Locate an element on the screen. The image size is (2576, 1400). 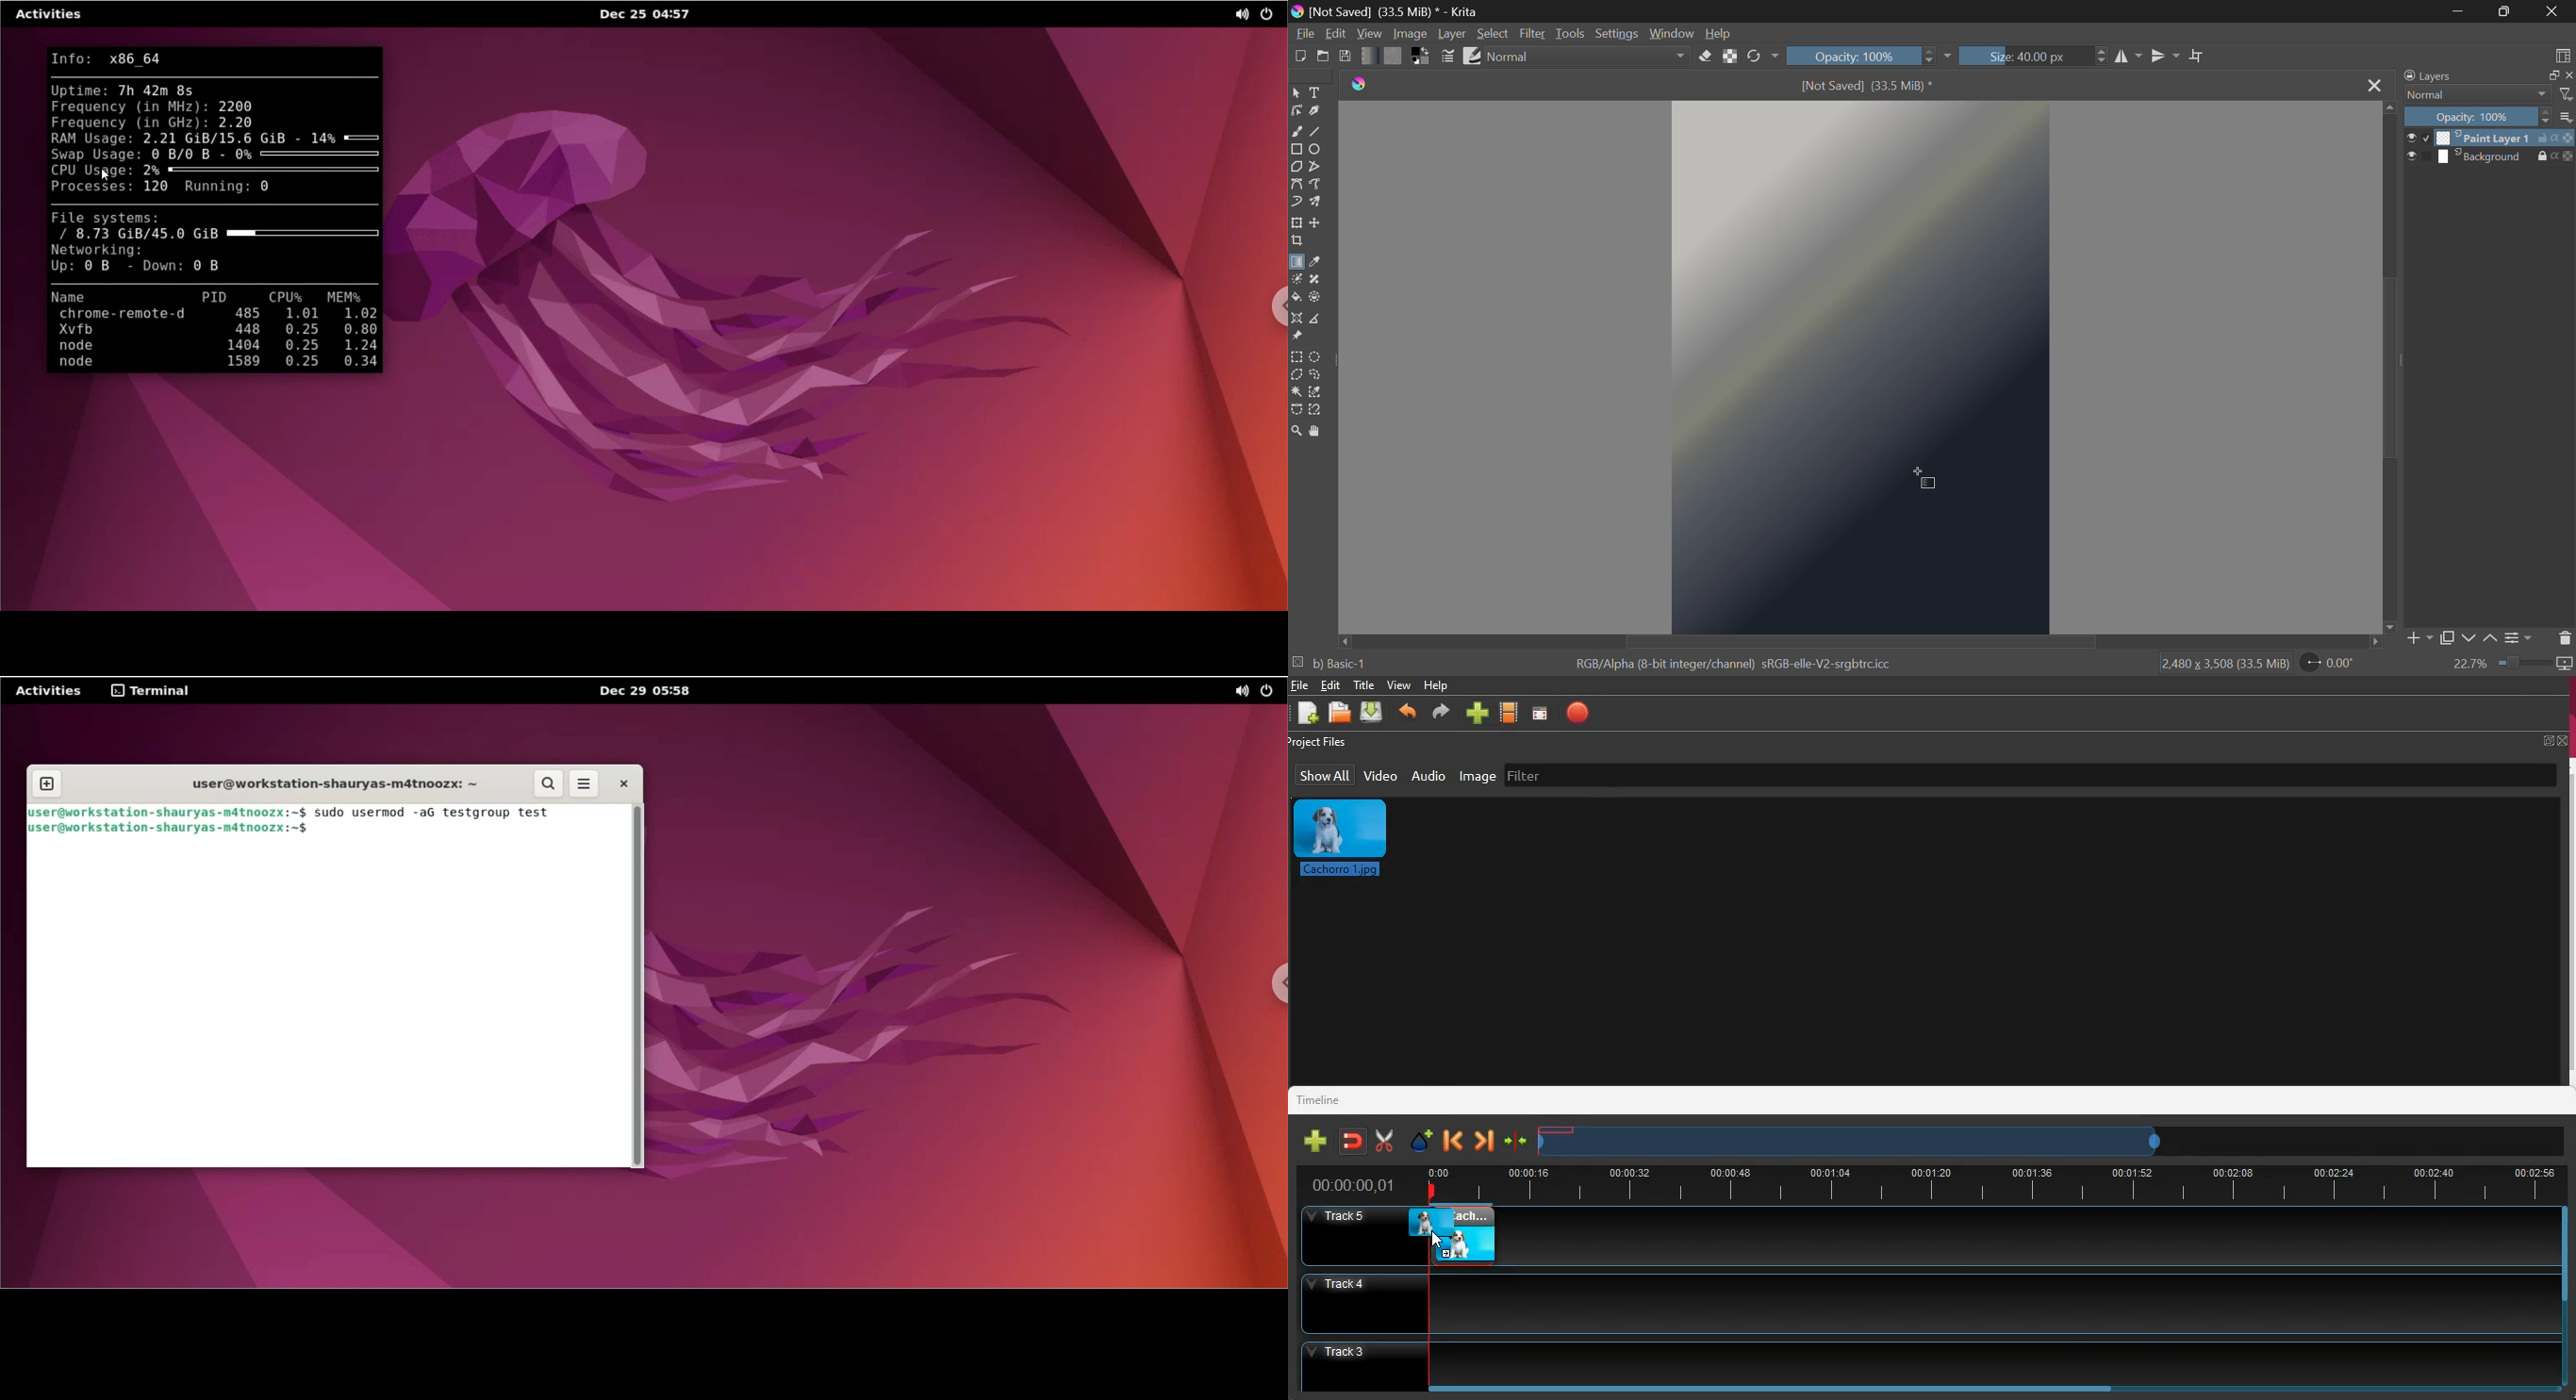
RGB/Alpha (8-bit integer/channel) sRGB-elle-V2-srgbtrc.icc is located at coordinates (1738, 662).